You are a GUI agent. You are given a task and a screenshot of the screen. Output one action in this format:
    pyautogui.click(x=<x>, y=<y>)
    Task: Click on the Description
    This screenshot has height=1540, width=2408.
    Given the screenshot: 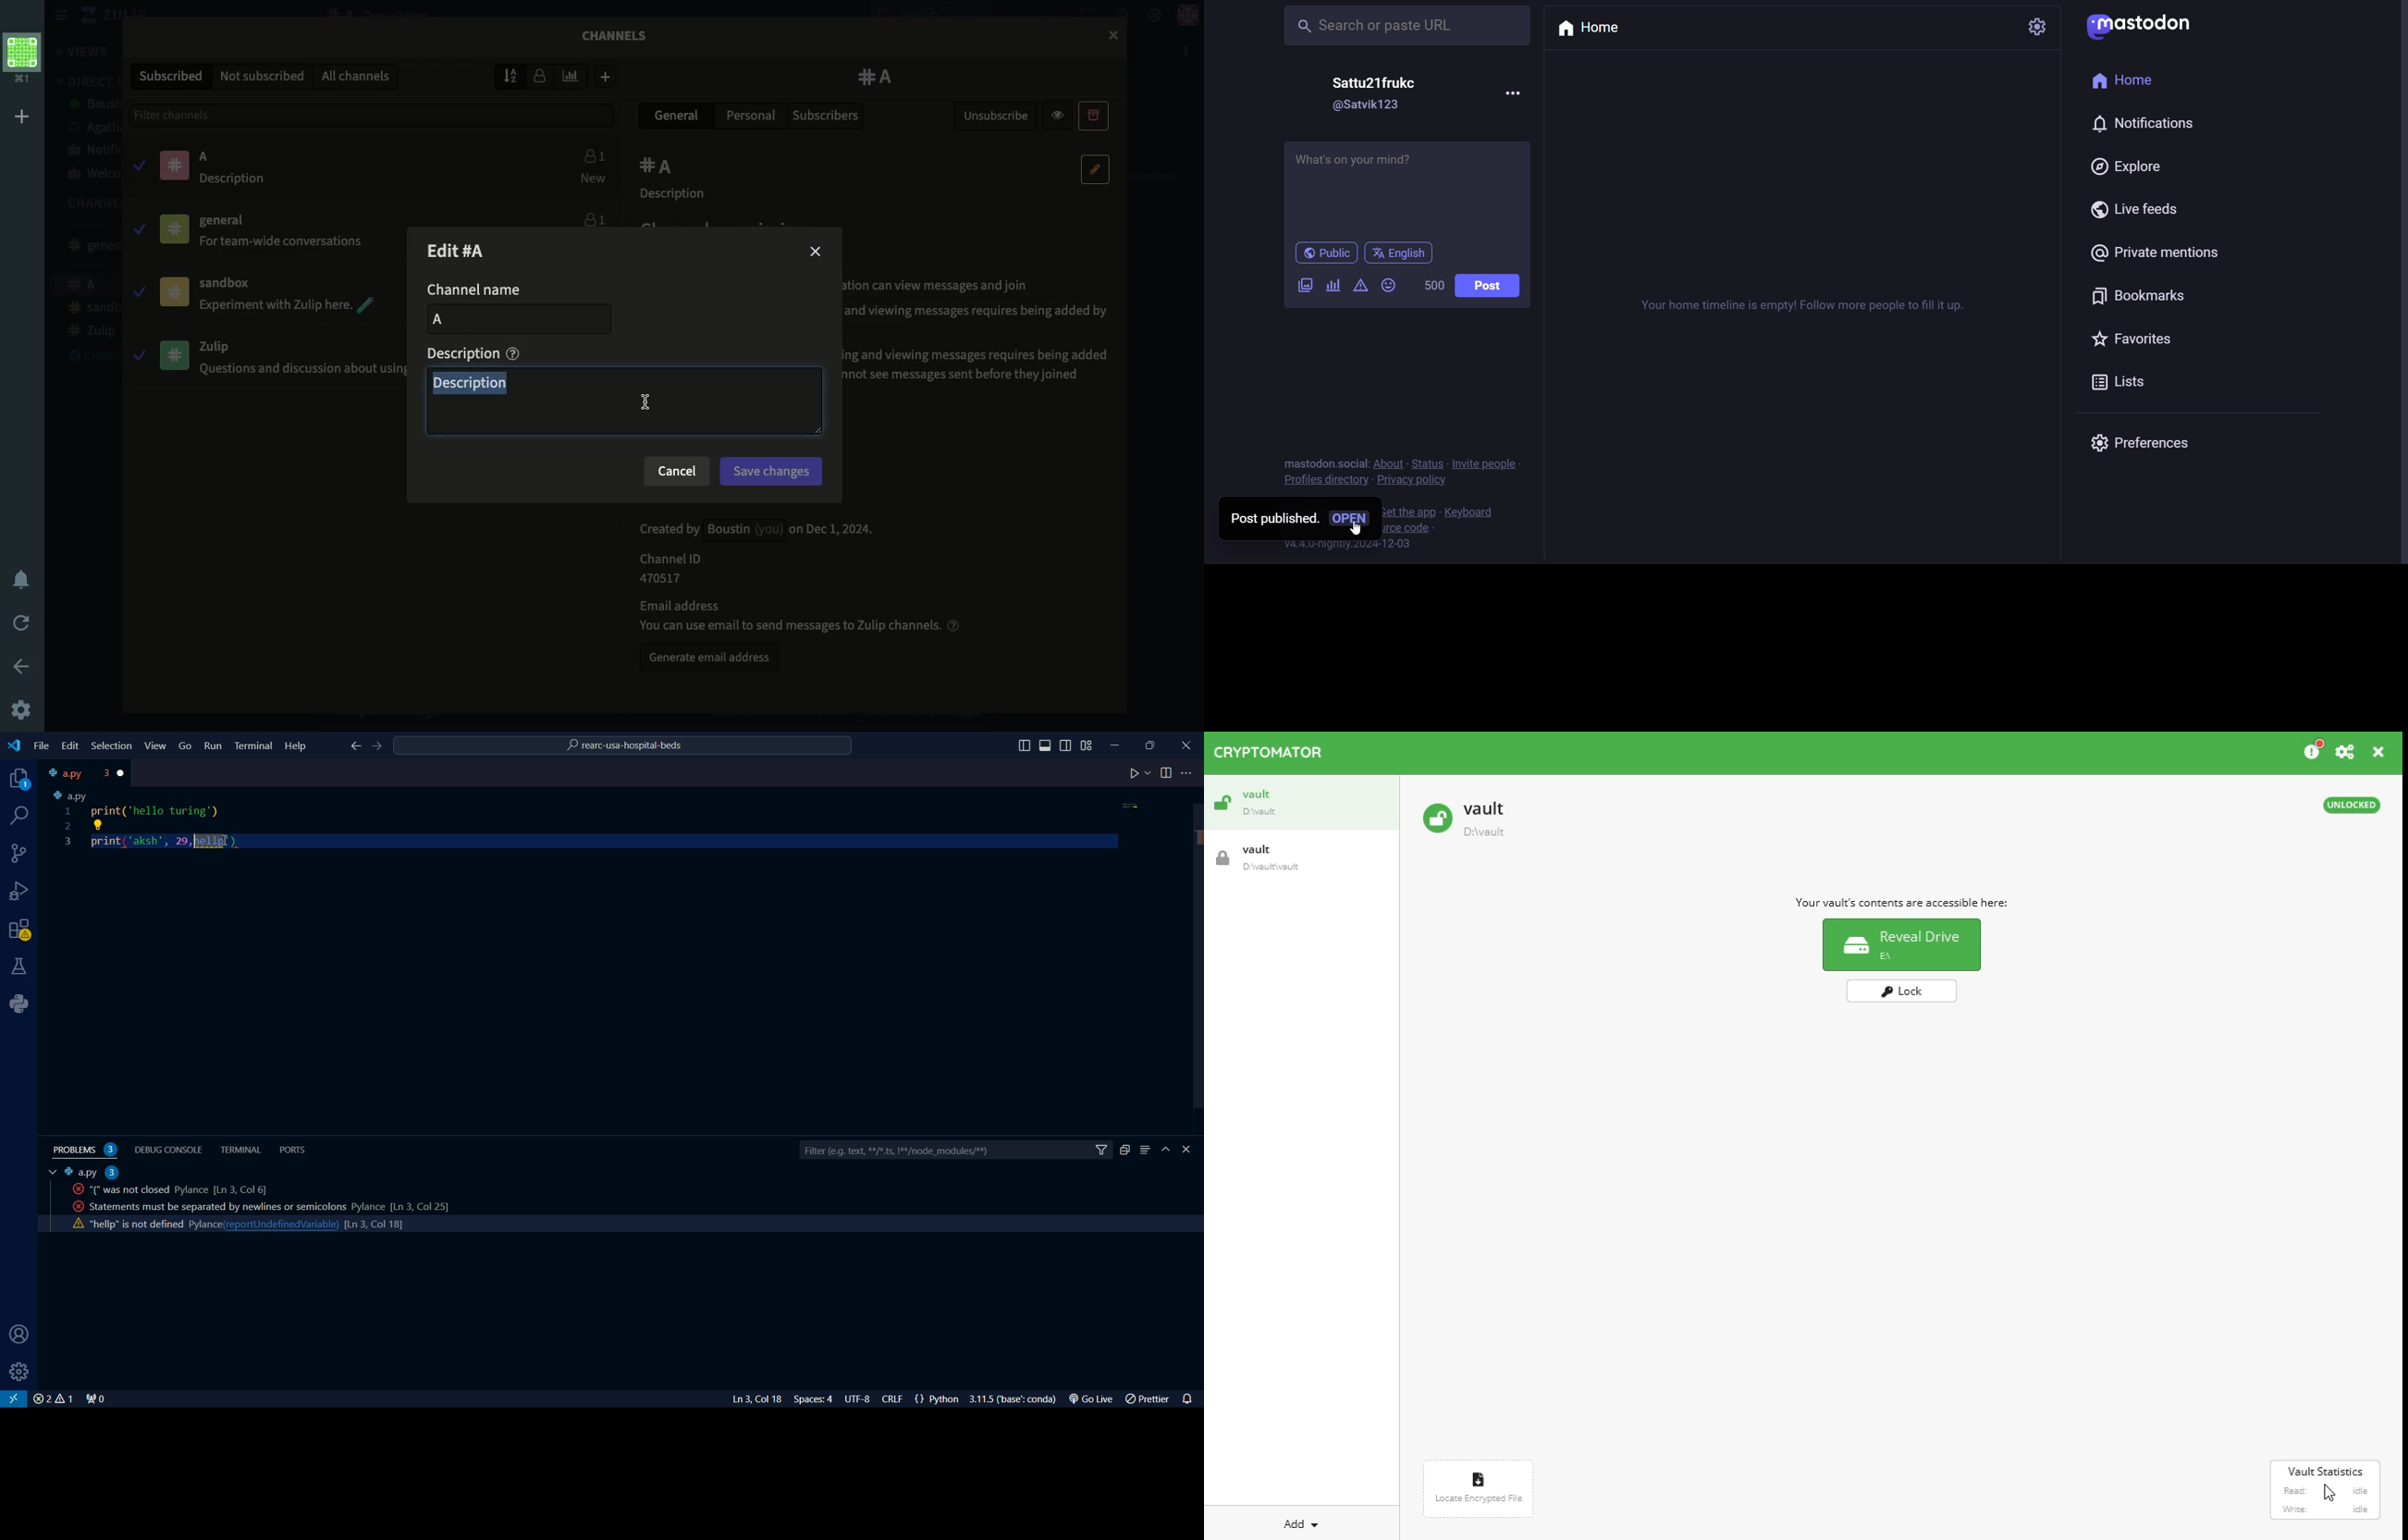 What is the action you would take?
    pyautogui.click(x=461, y=354)
    